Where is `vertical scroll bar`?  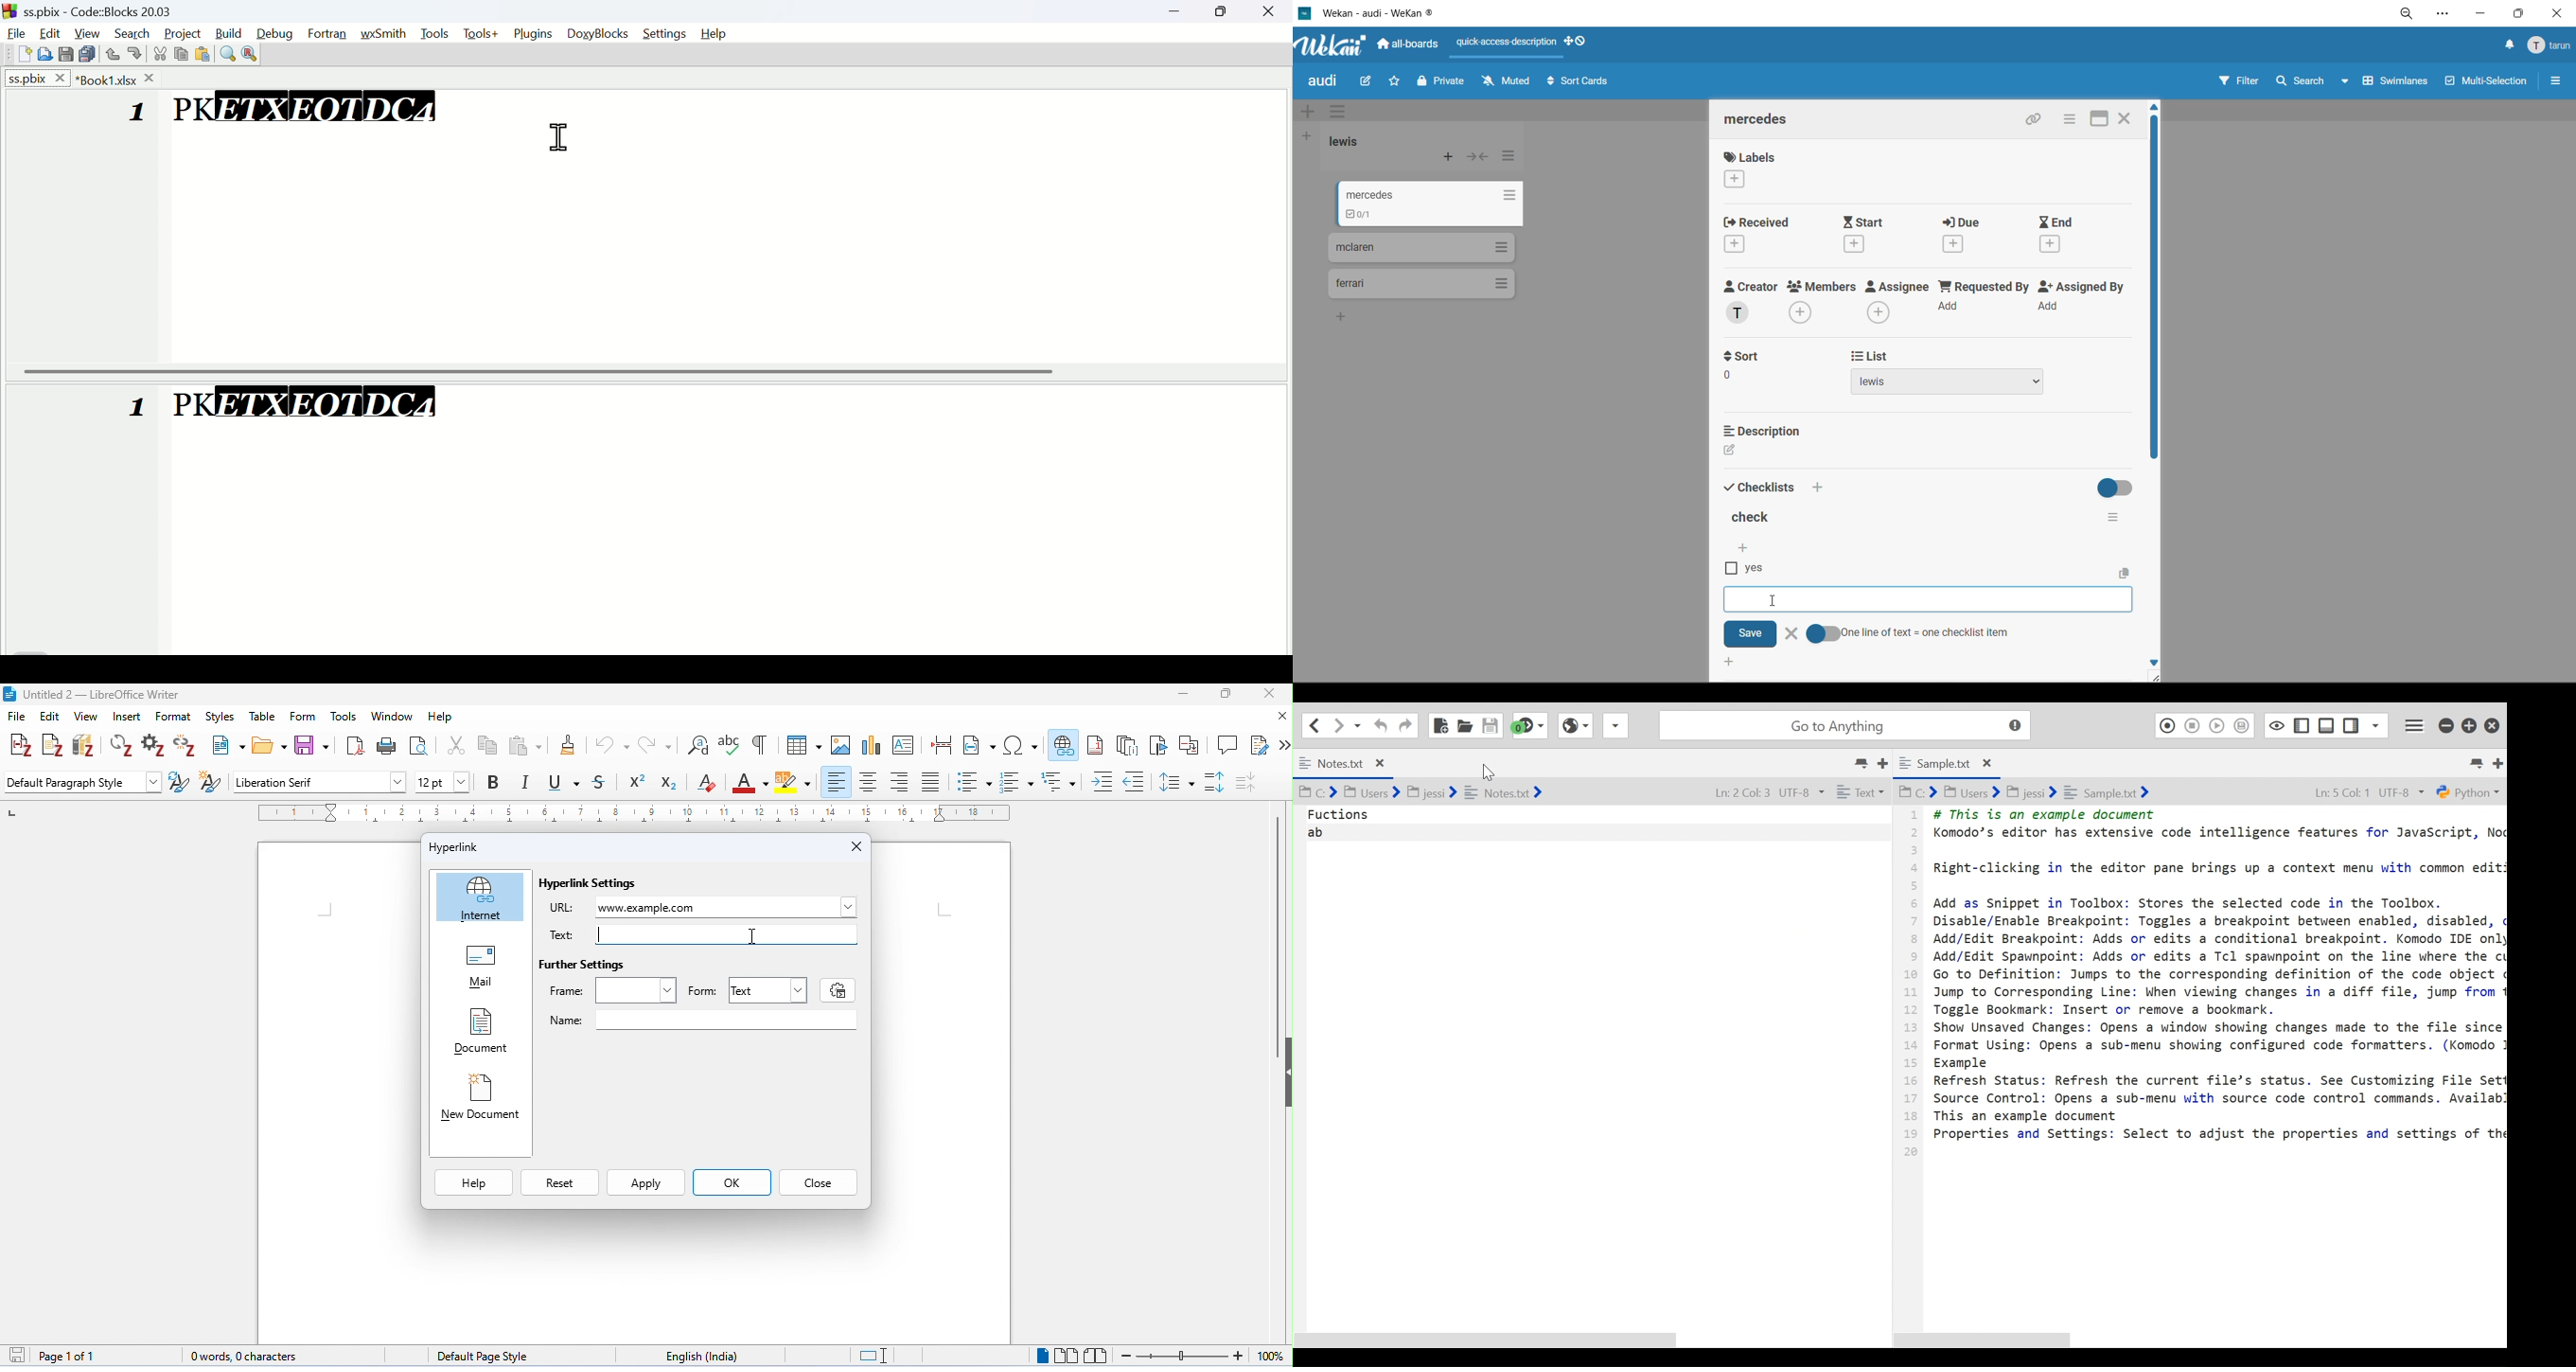 vertical scroll bar is located at coordinates (2154, 297).